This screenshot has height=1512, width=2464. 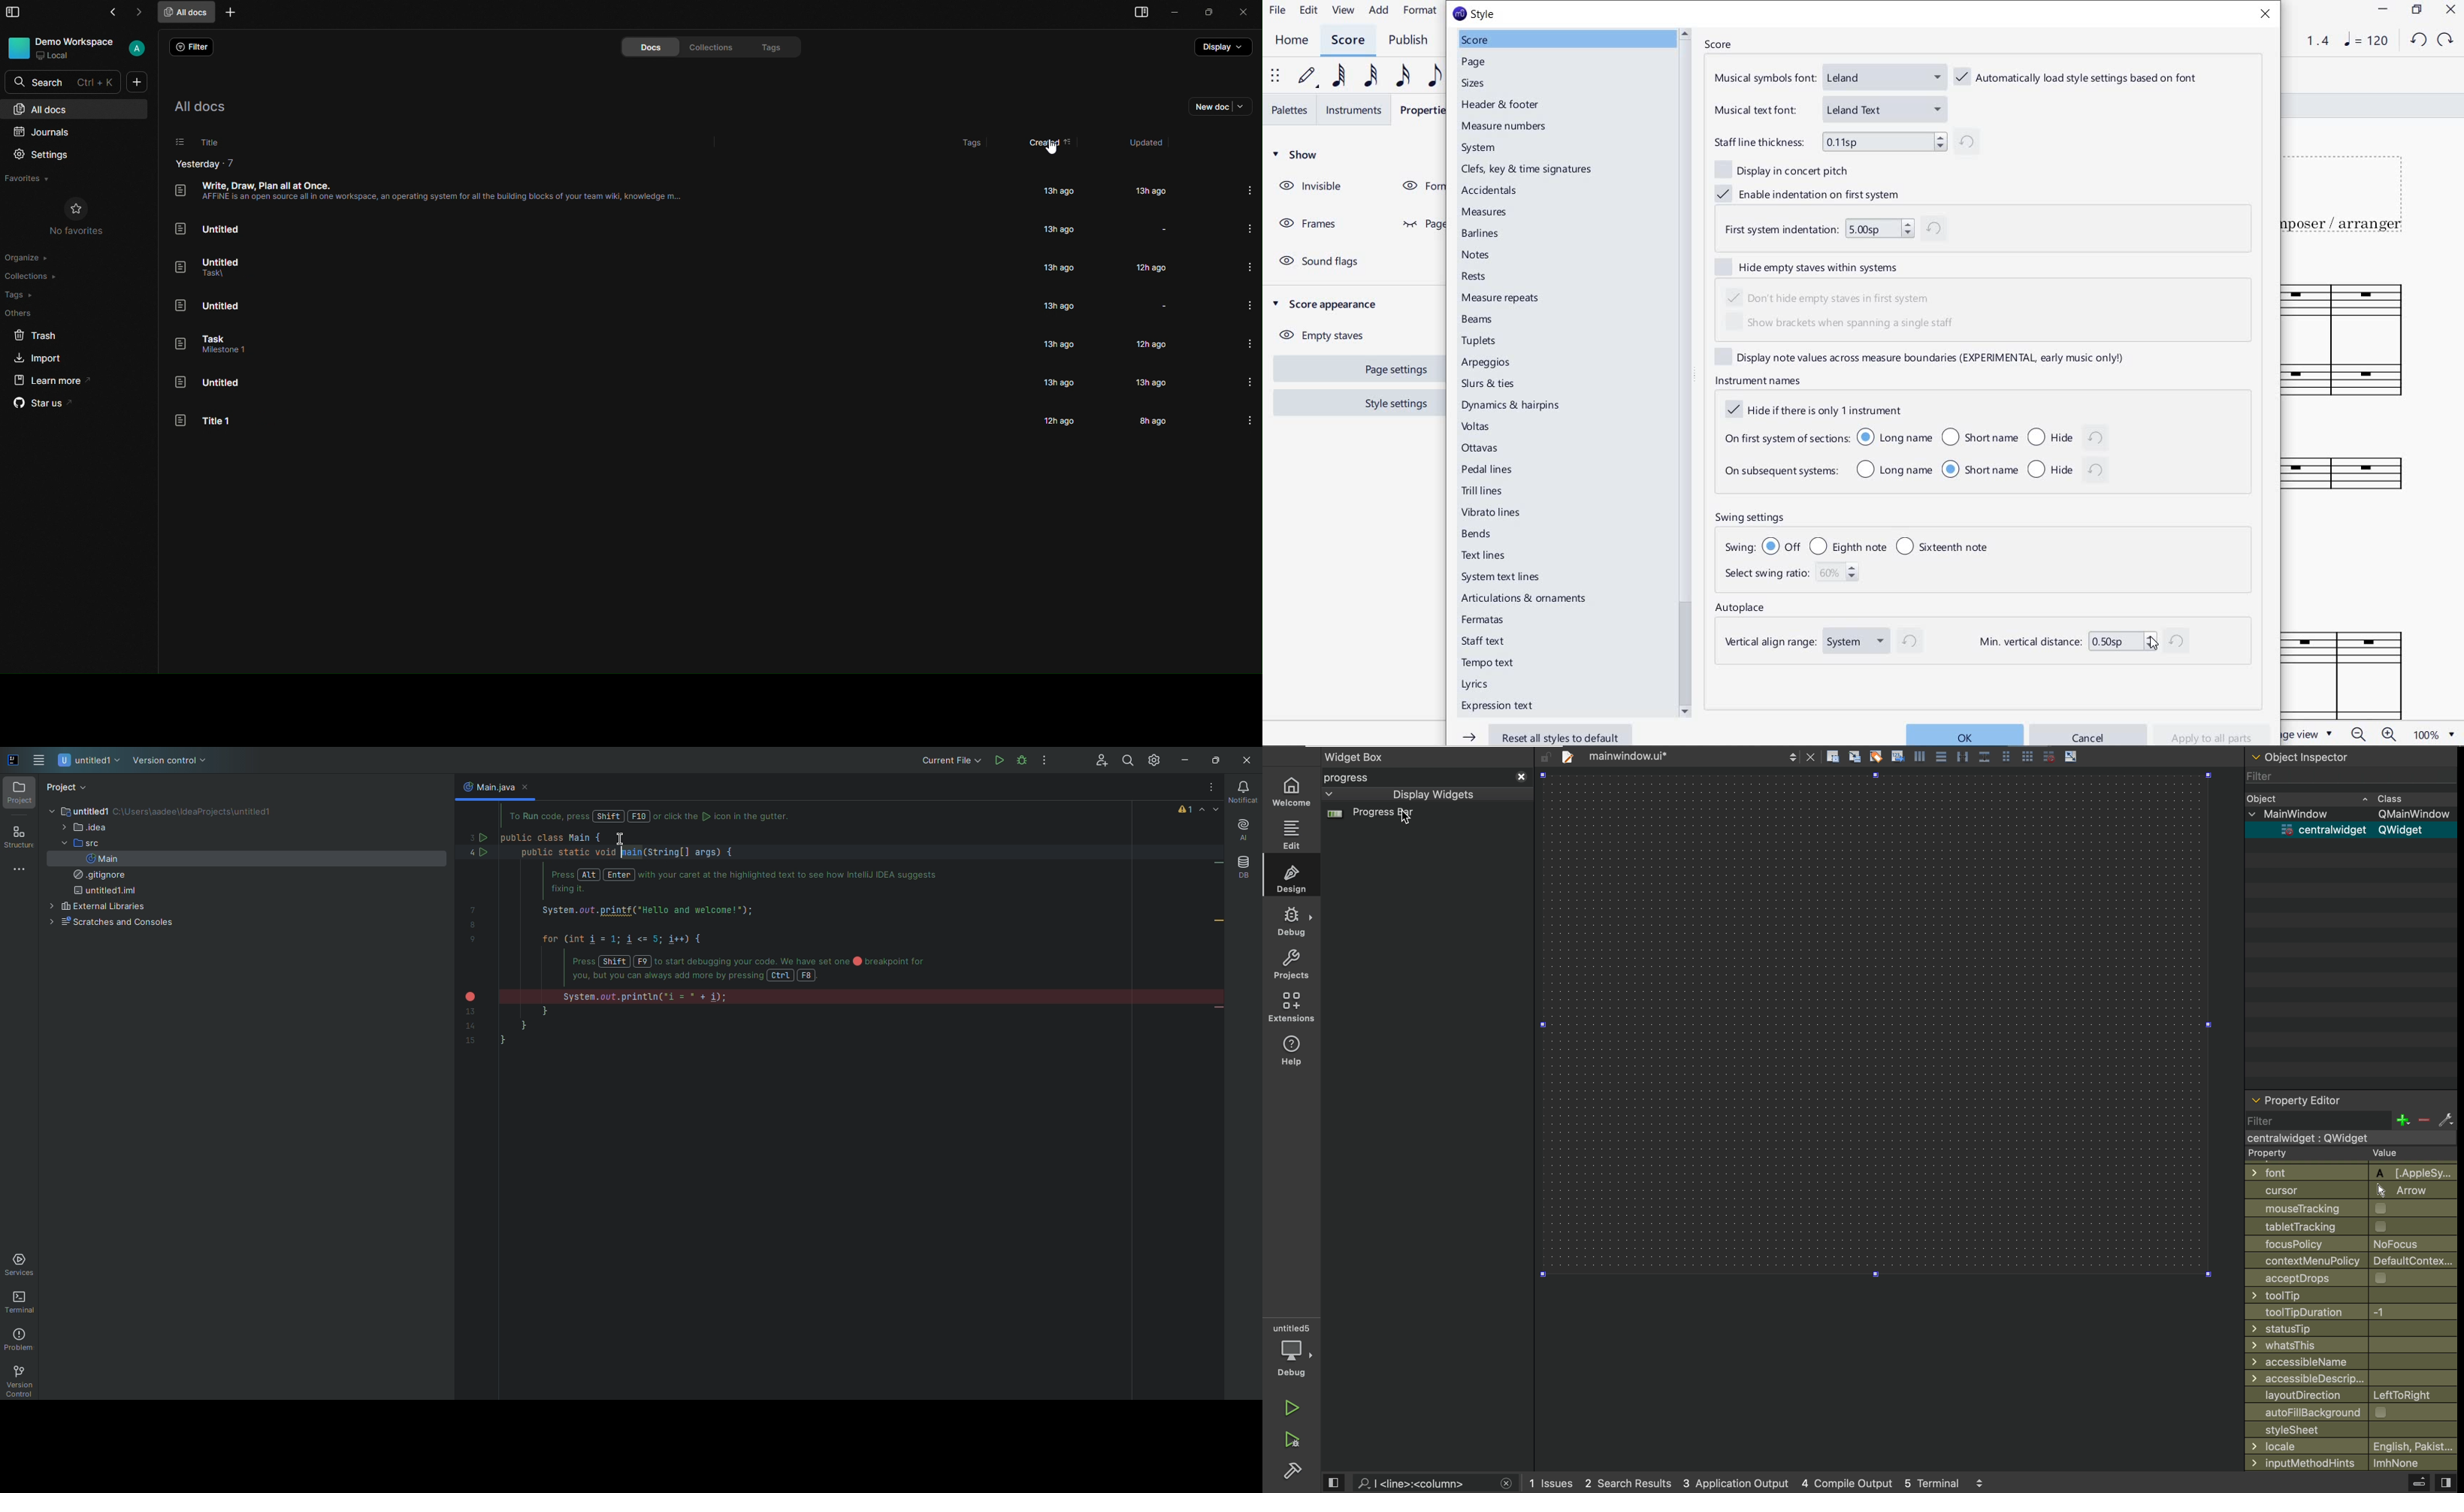 What do you see at coordinates (1253, 190) in the screenshot?
I see ` more info` at bounding box center [1253, 190].